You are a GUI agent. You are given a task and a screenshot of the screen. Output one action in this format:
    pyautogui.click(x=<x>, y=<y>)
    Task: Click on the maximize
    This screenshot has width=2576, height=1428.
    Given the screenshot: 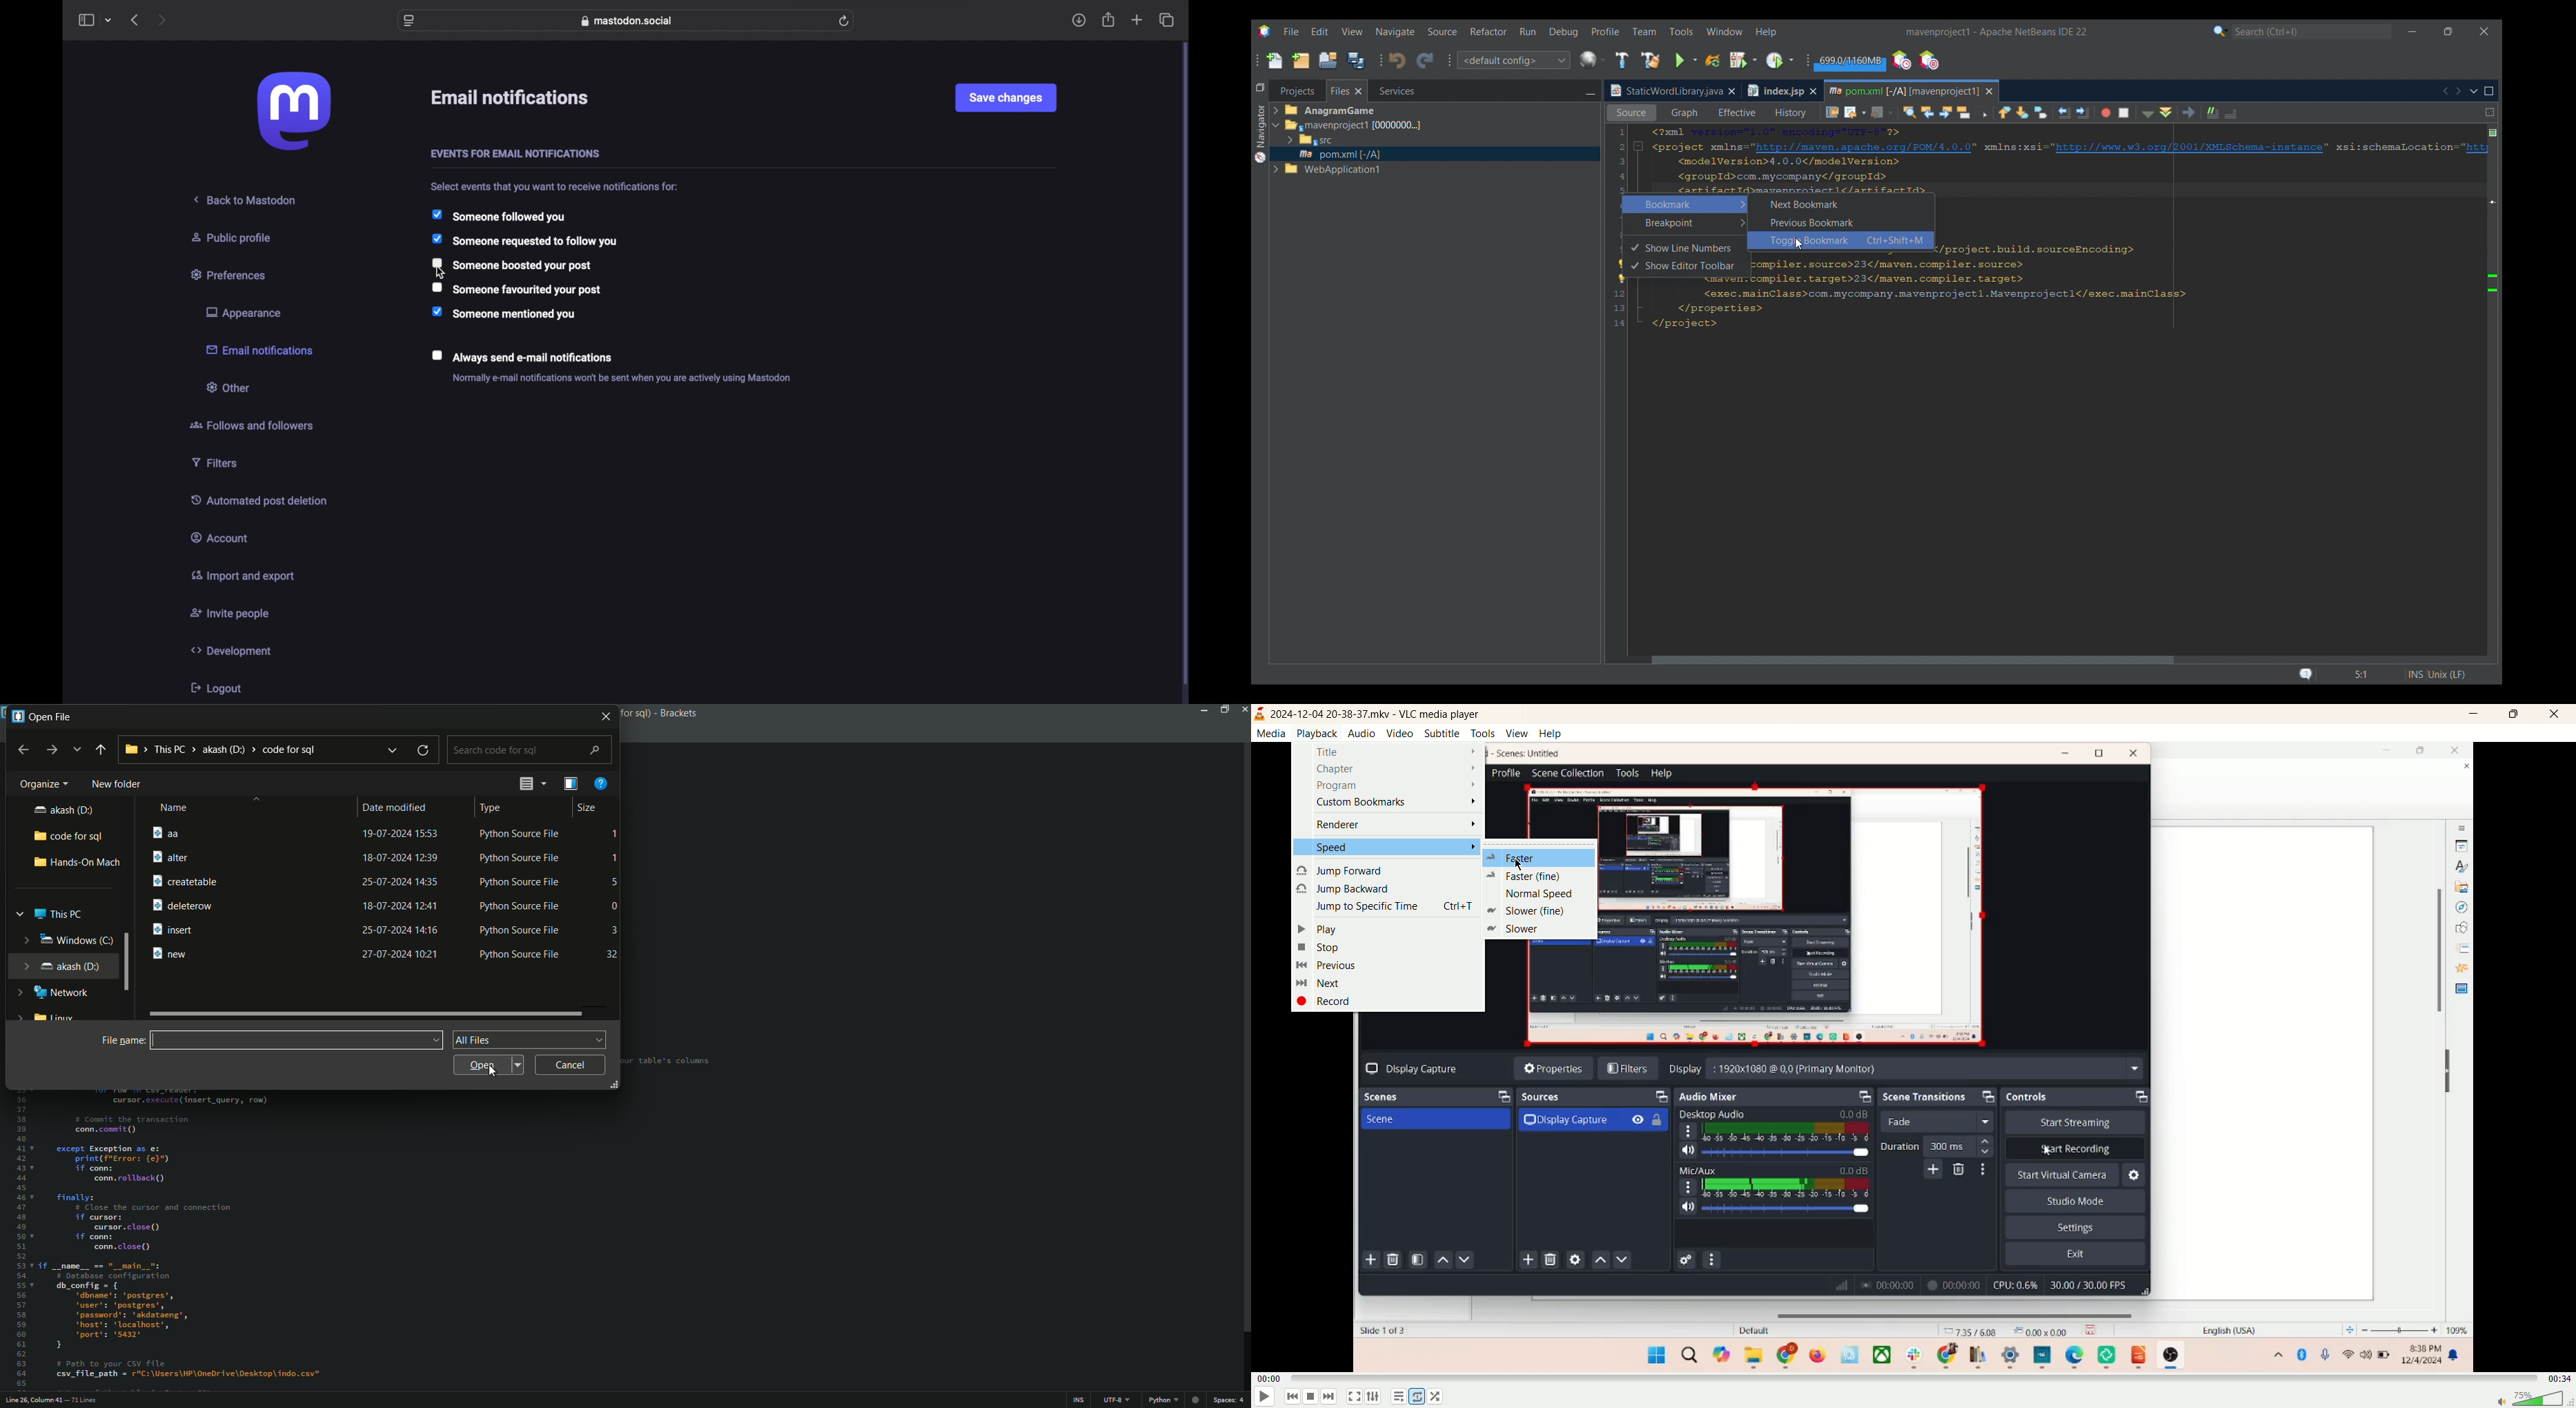 What is the action you would take?
    pyautogui.click(x=2513, y=714)
    